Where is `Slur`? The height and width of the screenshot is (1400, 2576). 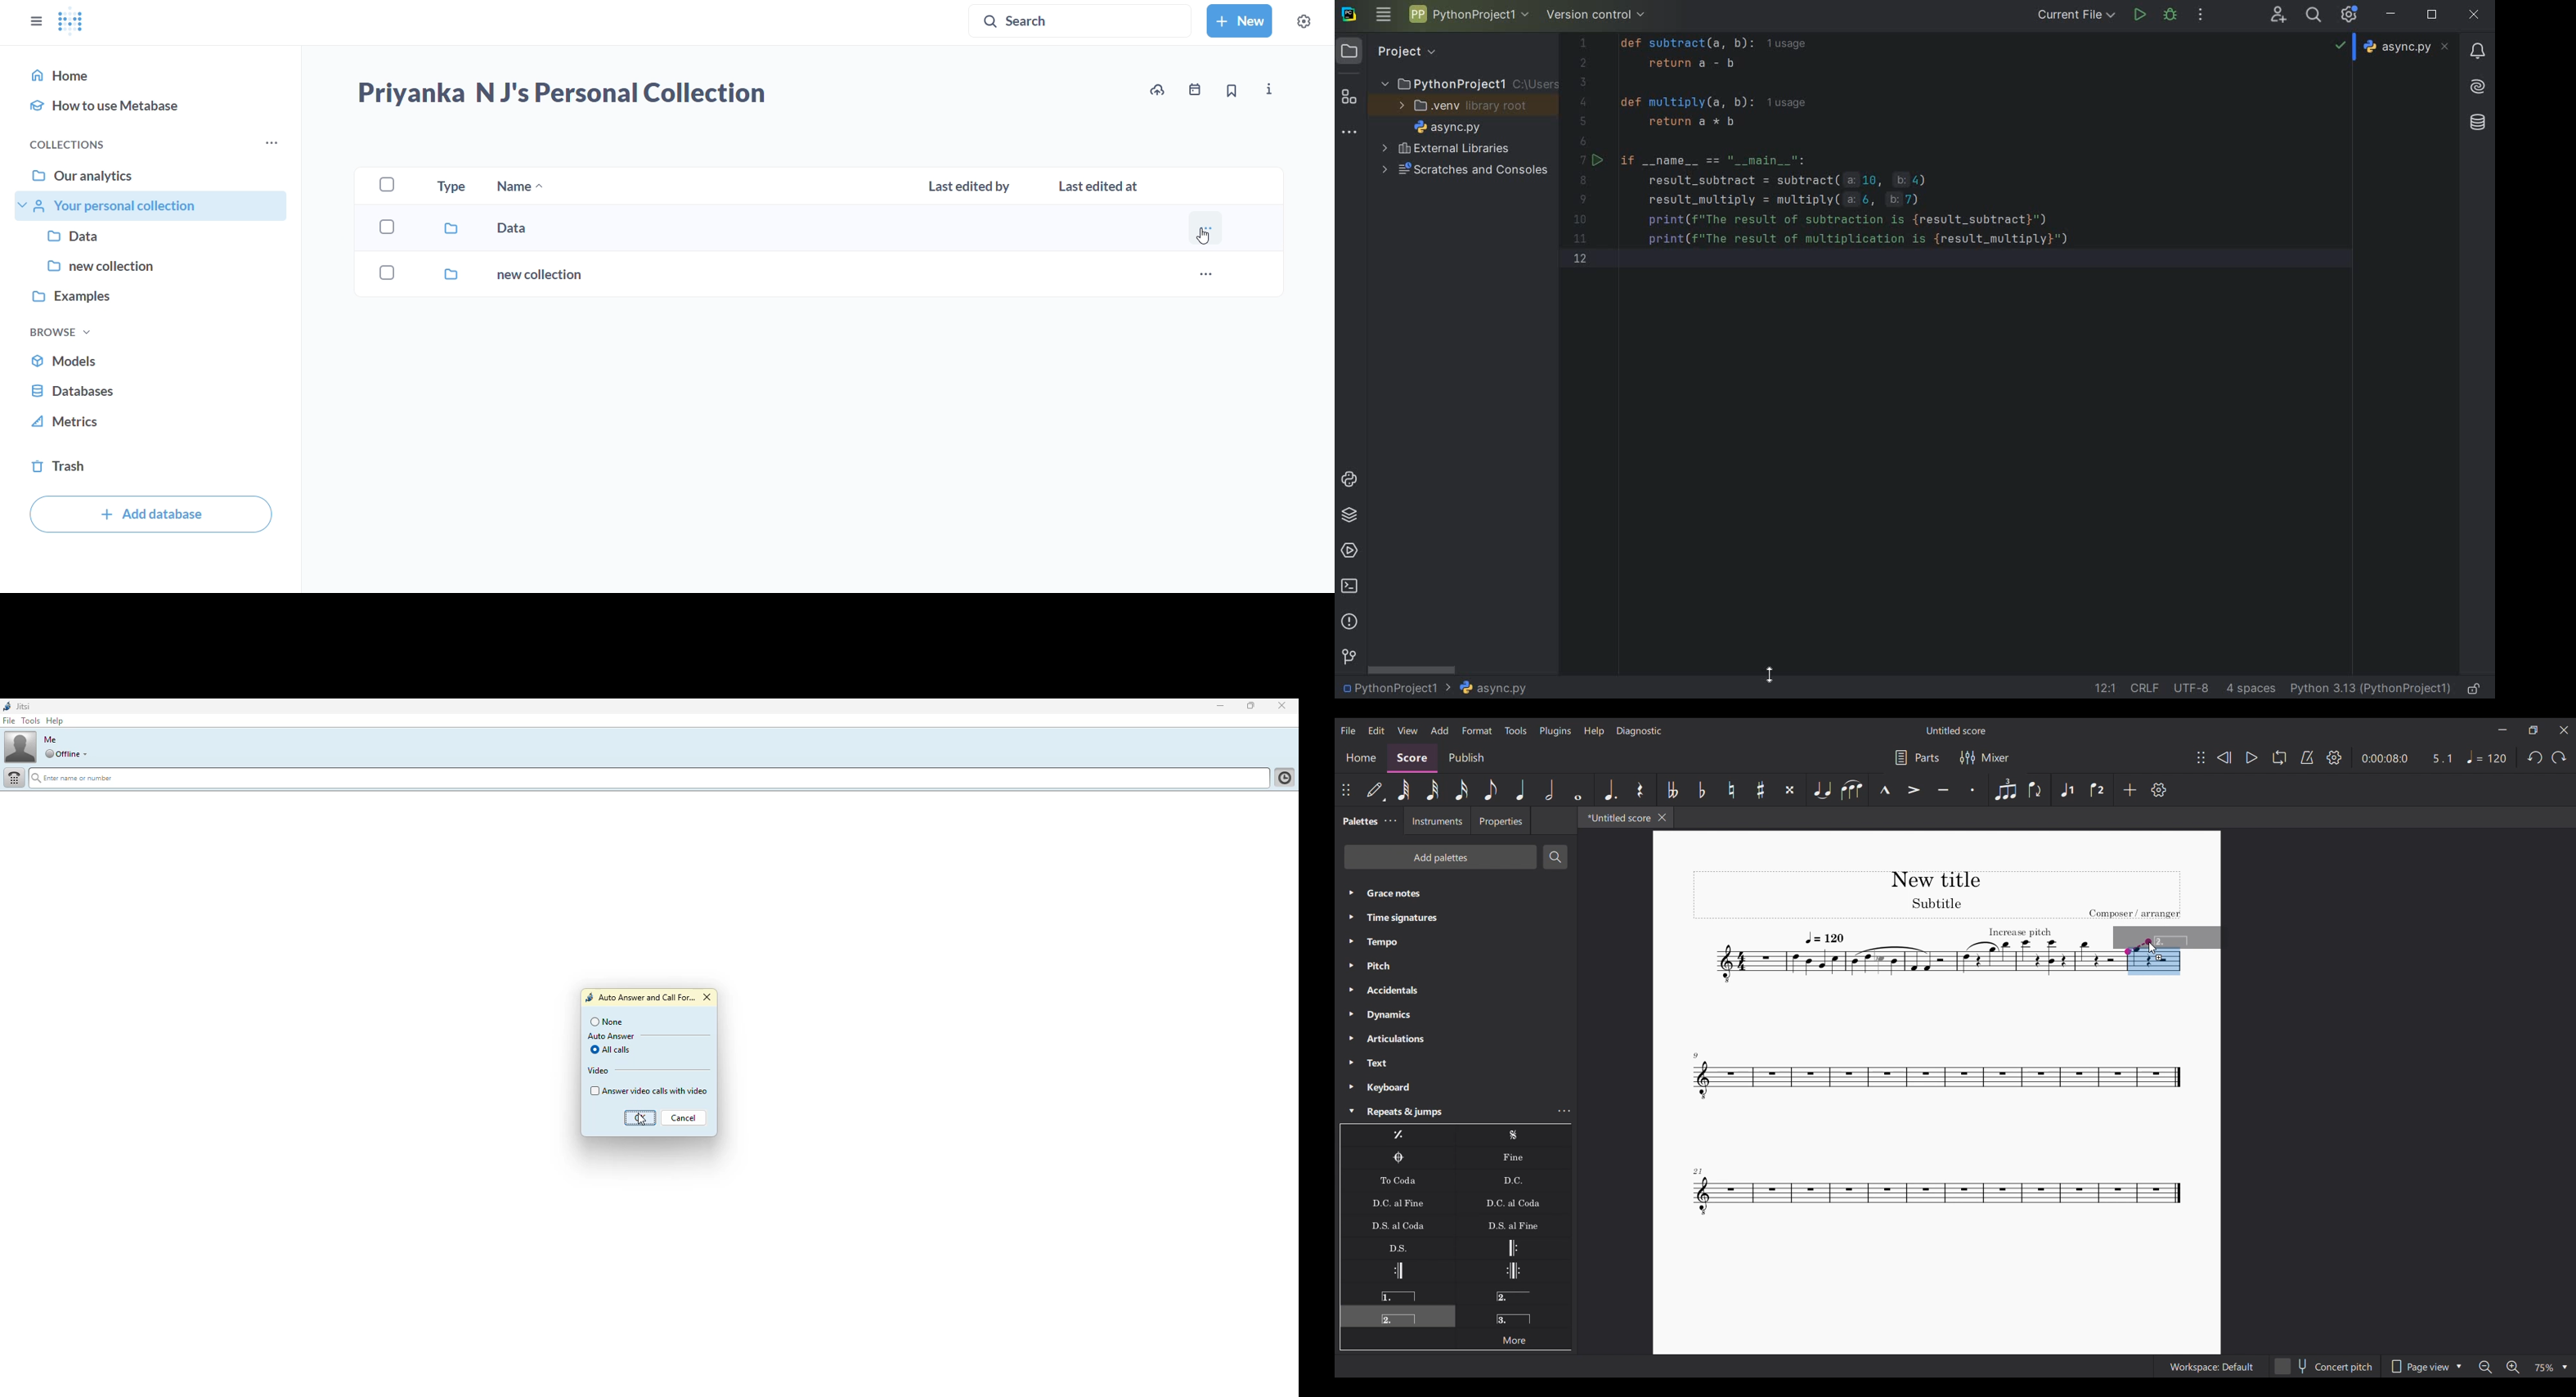 Slur is located at coordinates (1852, 790).